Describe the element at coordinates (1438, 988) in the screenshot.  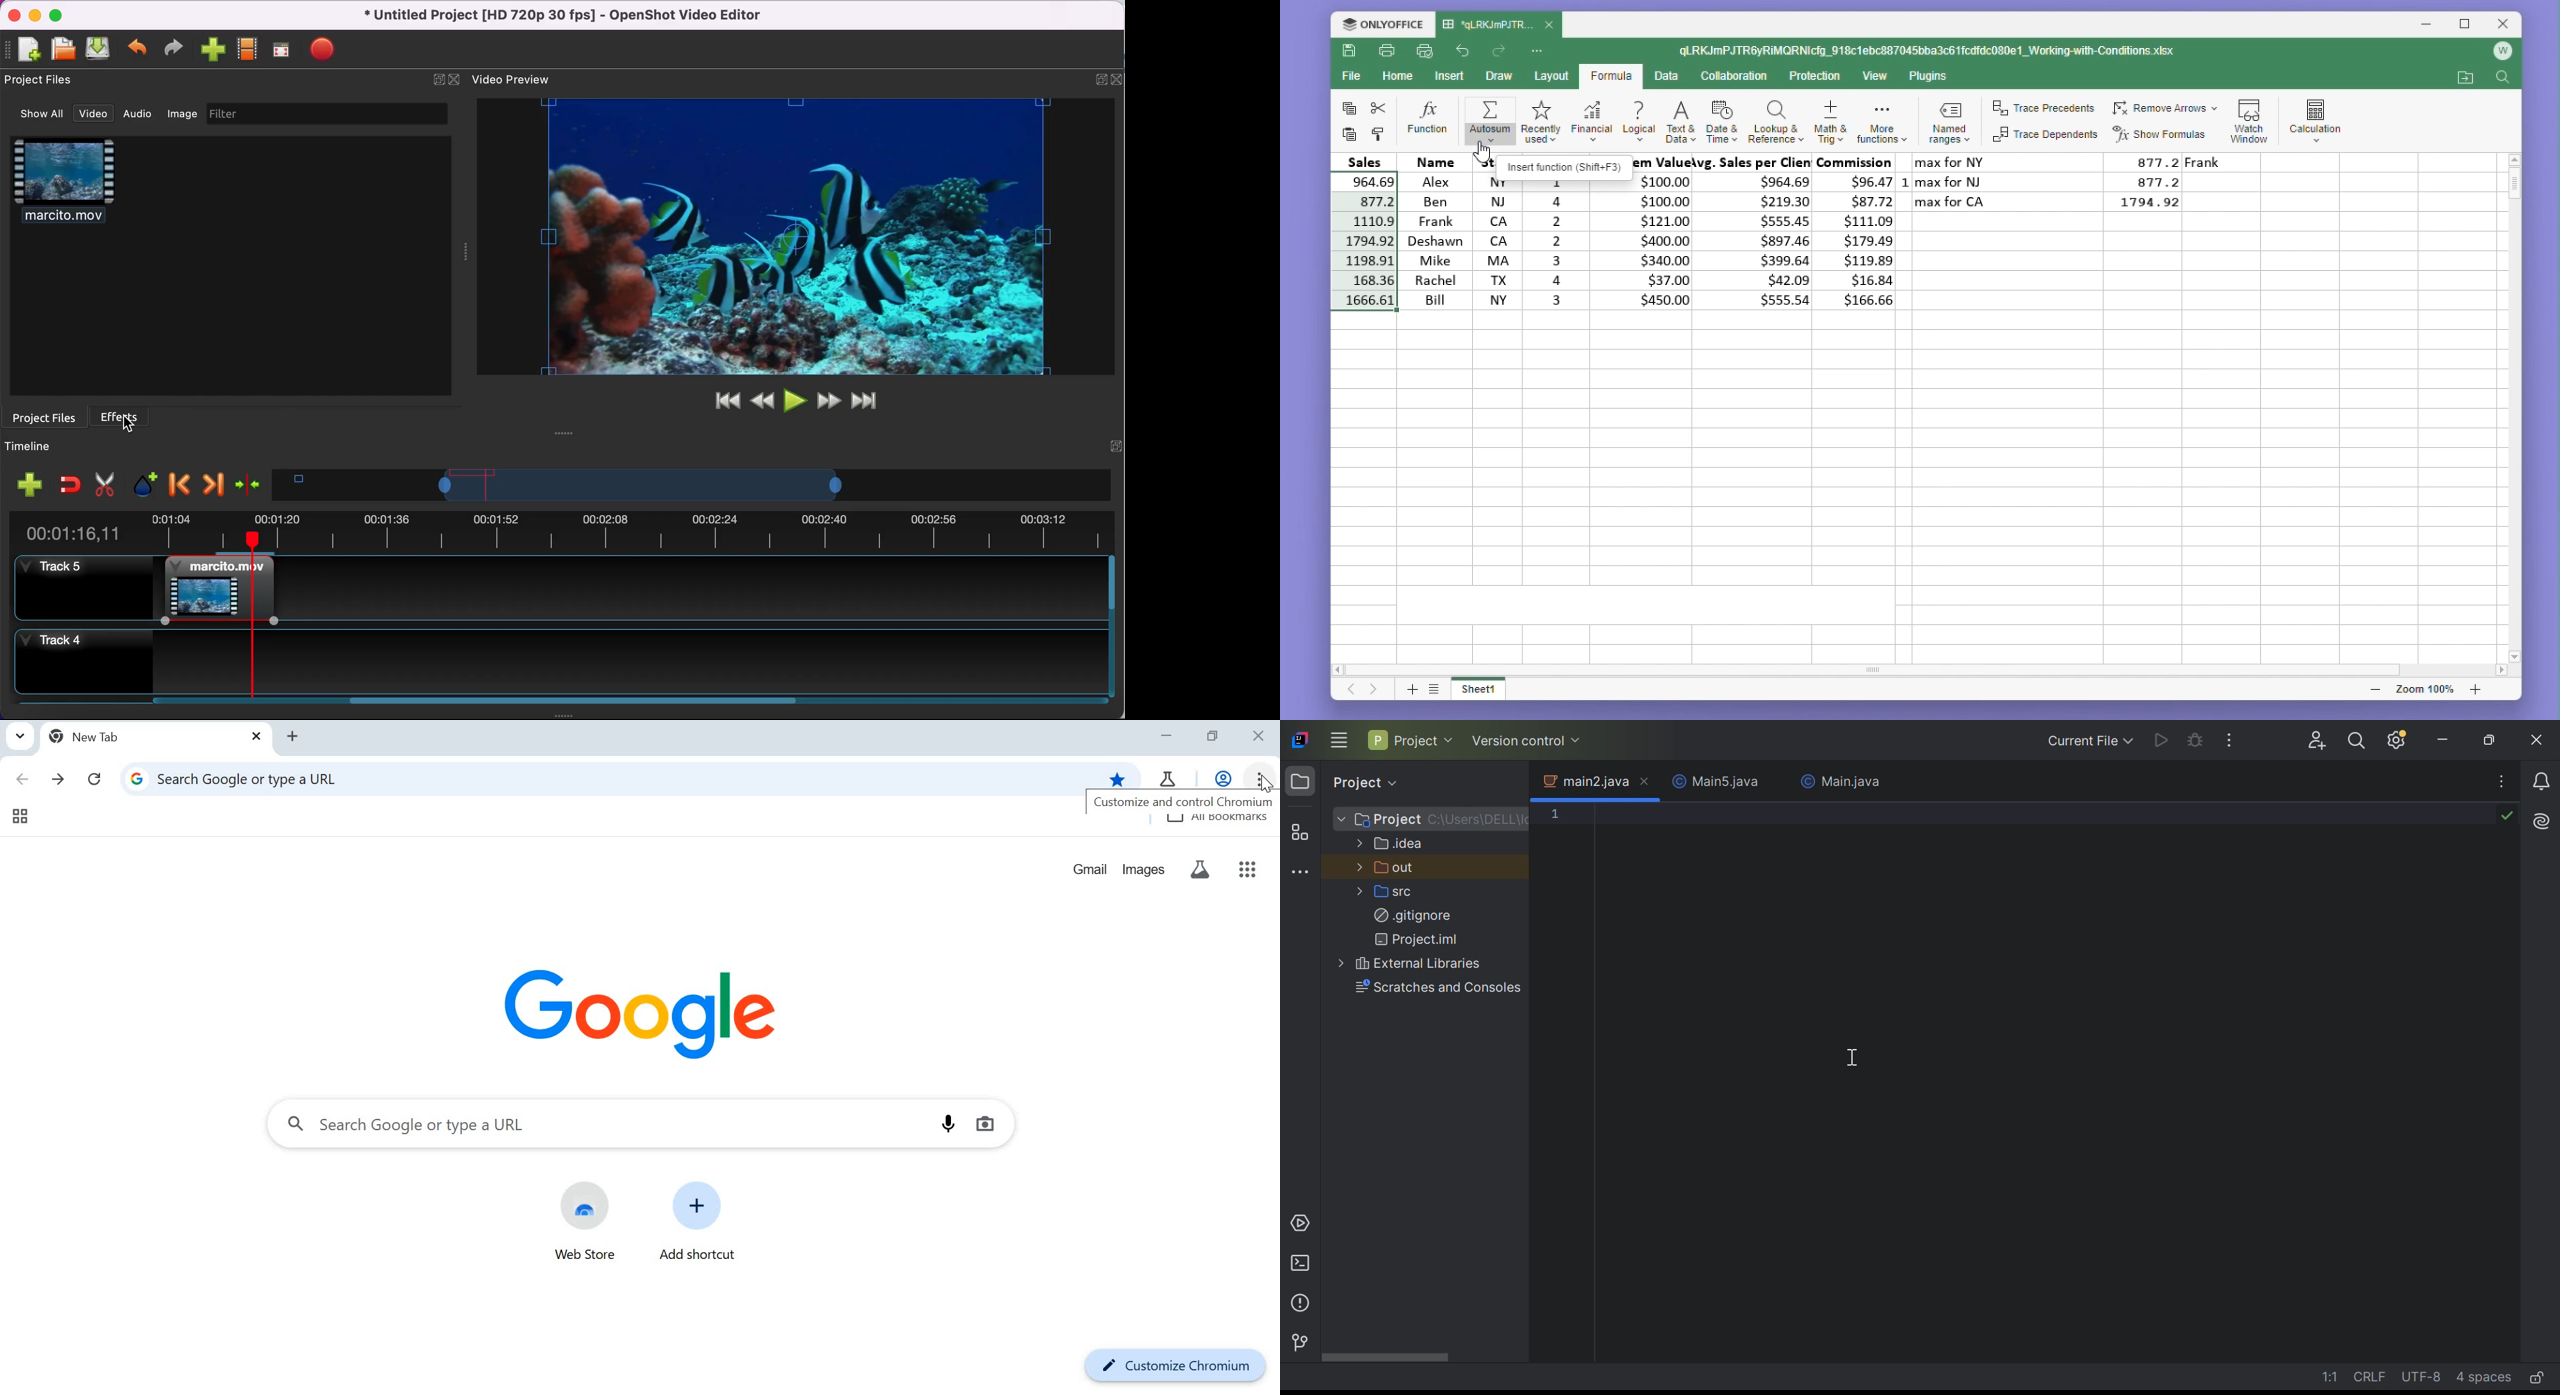
I see `Scratches and consoles` at that location.